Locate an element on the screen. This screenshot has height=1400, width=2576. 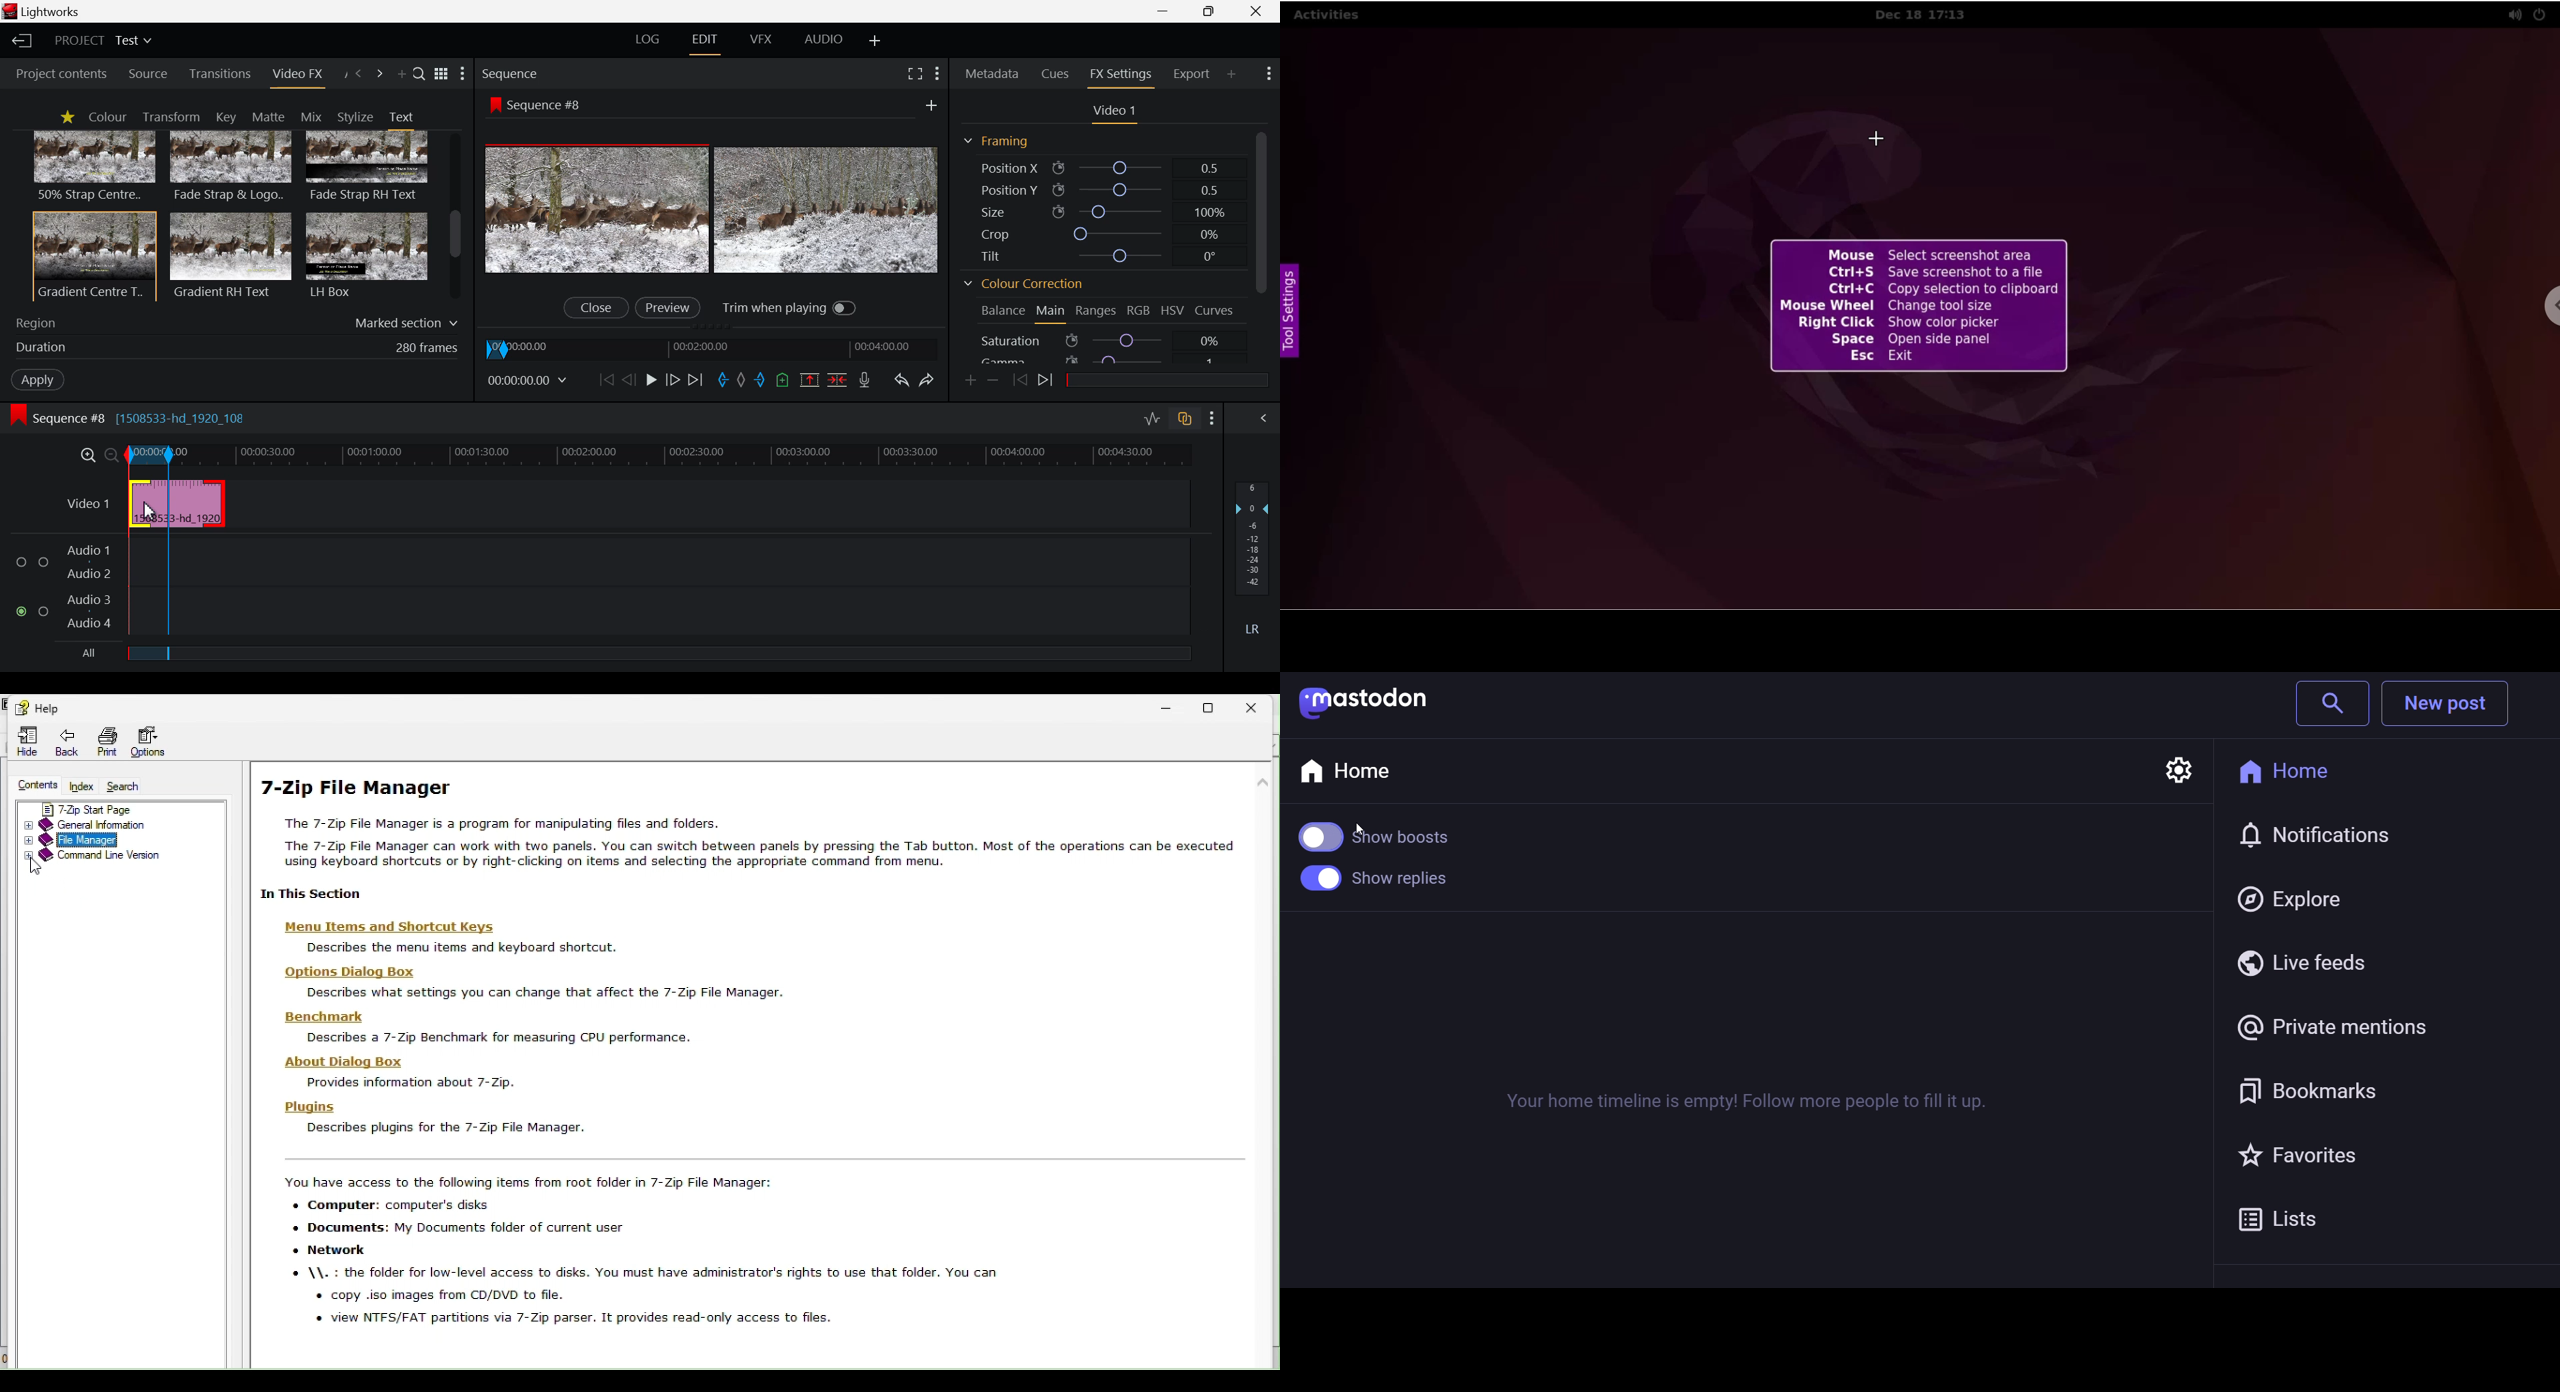
Trim when playing is located at coordinates (790, 307).